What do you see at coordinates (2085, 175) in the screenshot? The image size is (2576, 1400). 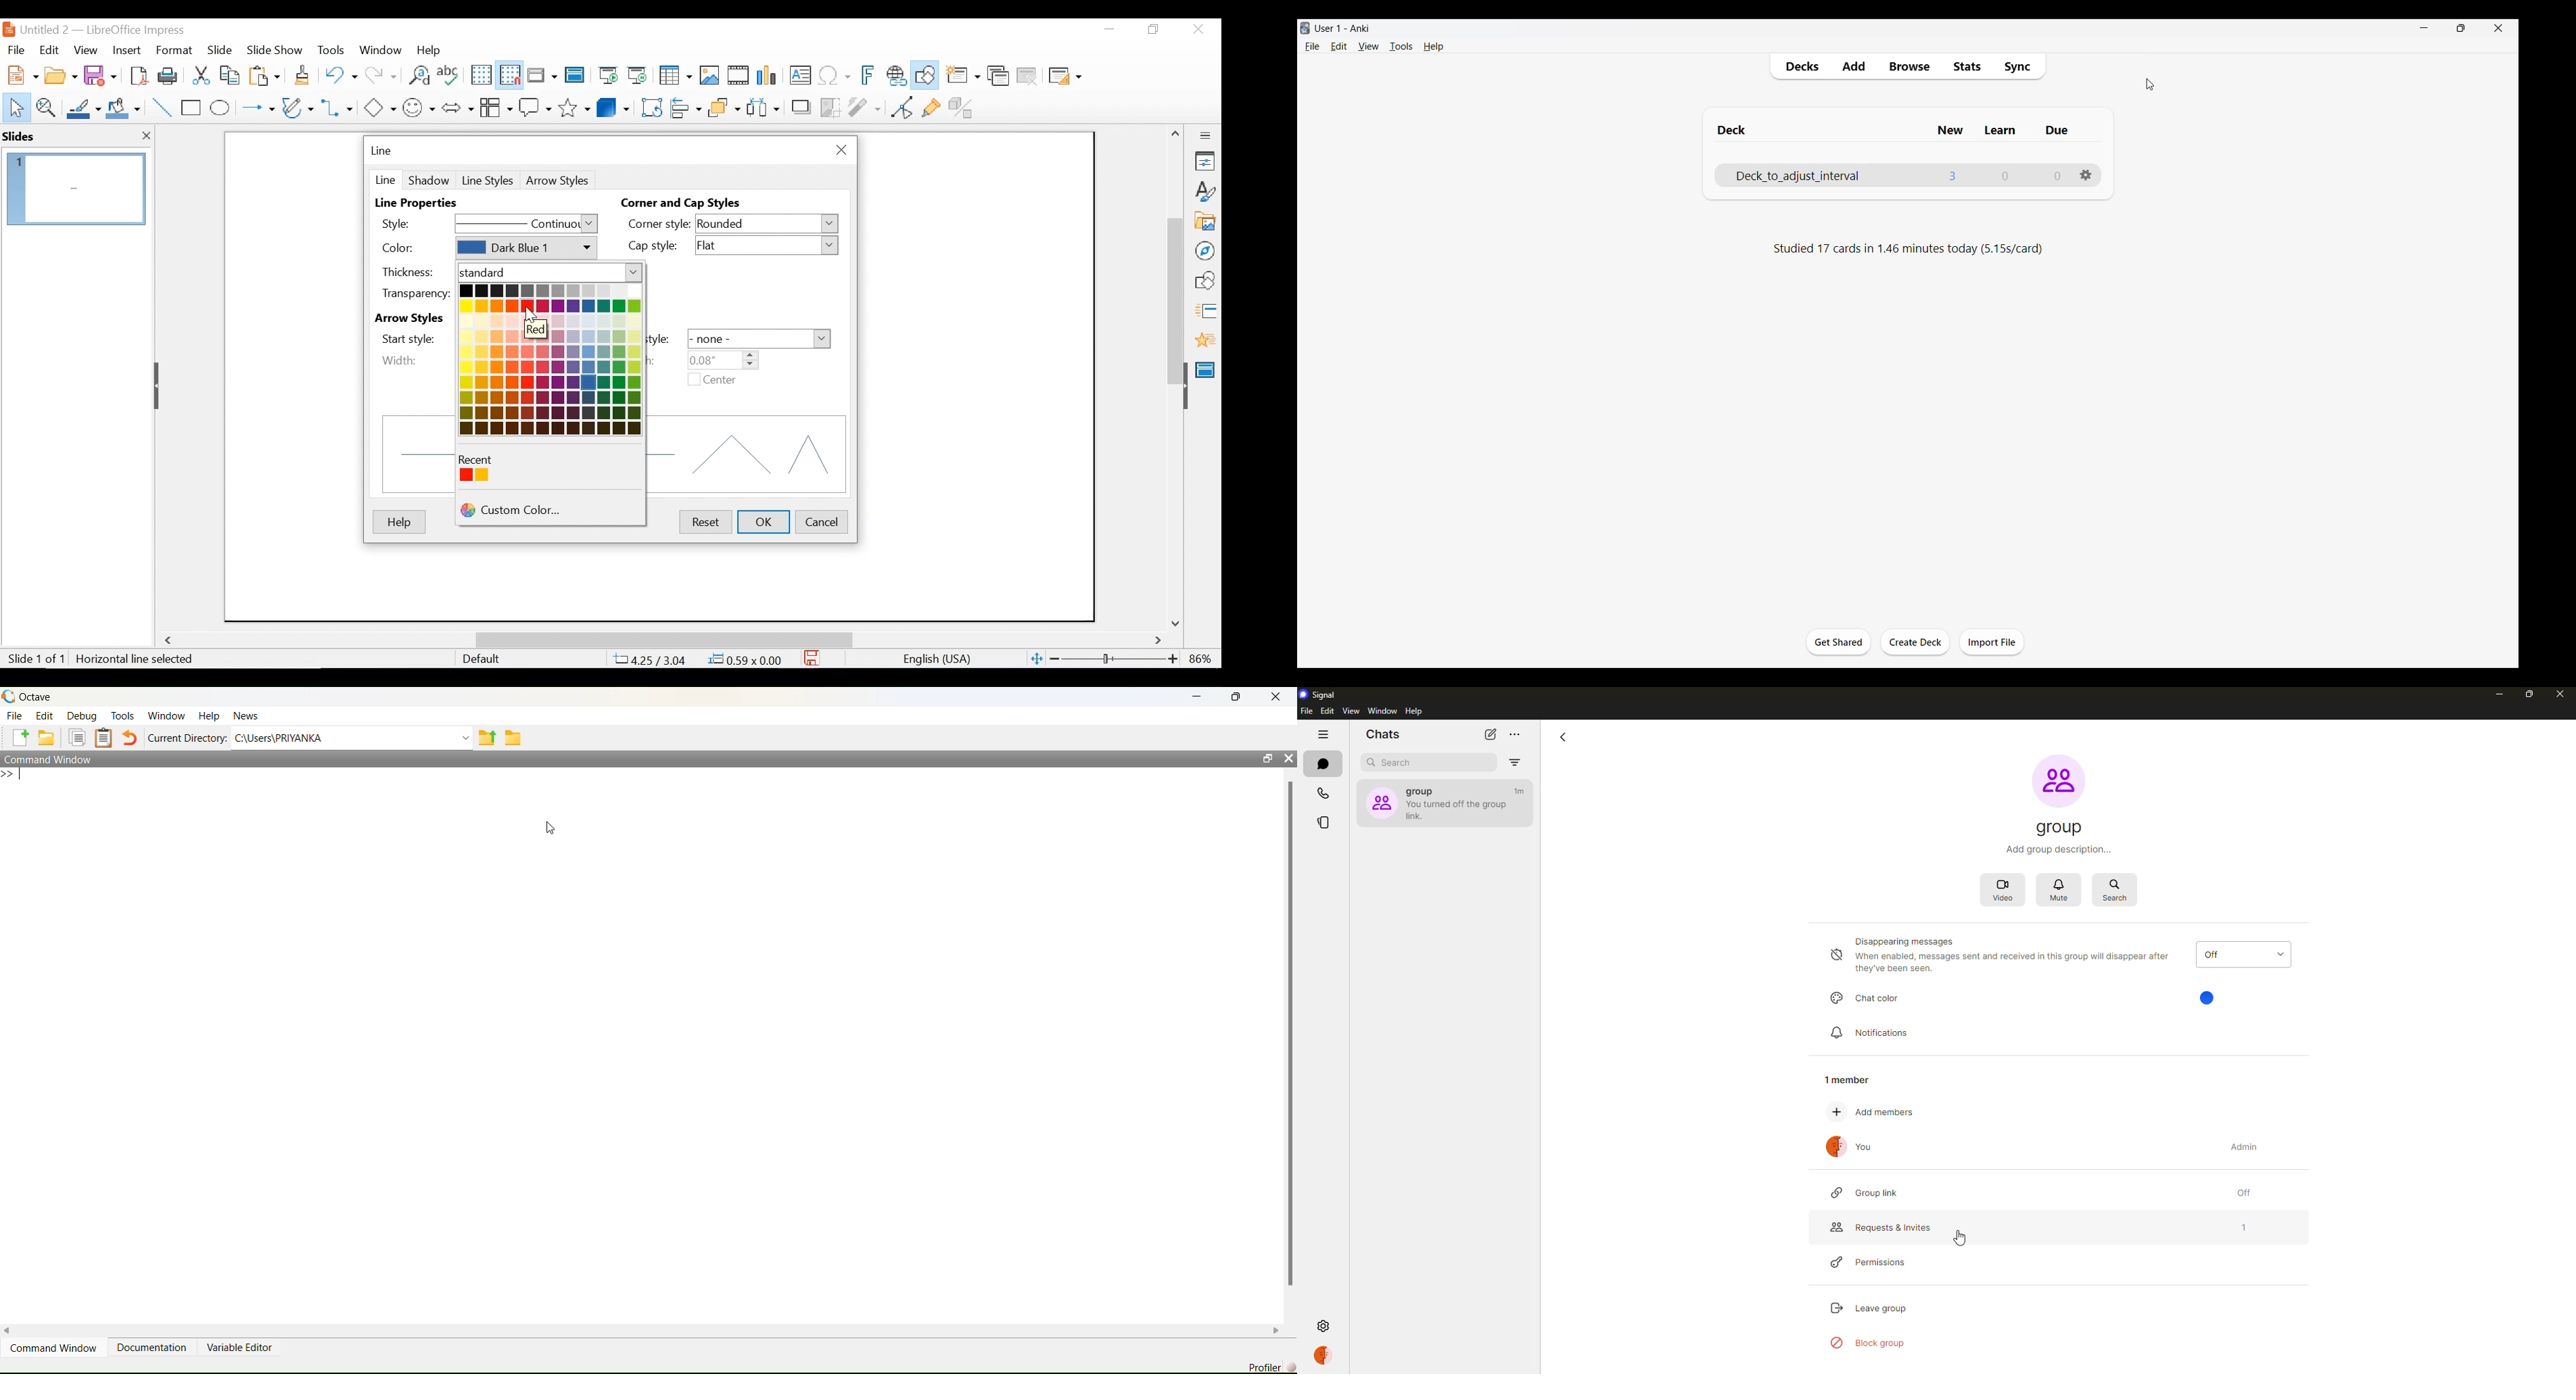 I see `Settings` at bounding box center [2085, 175].